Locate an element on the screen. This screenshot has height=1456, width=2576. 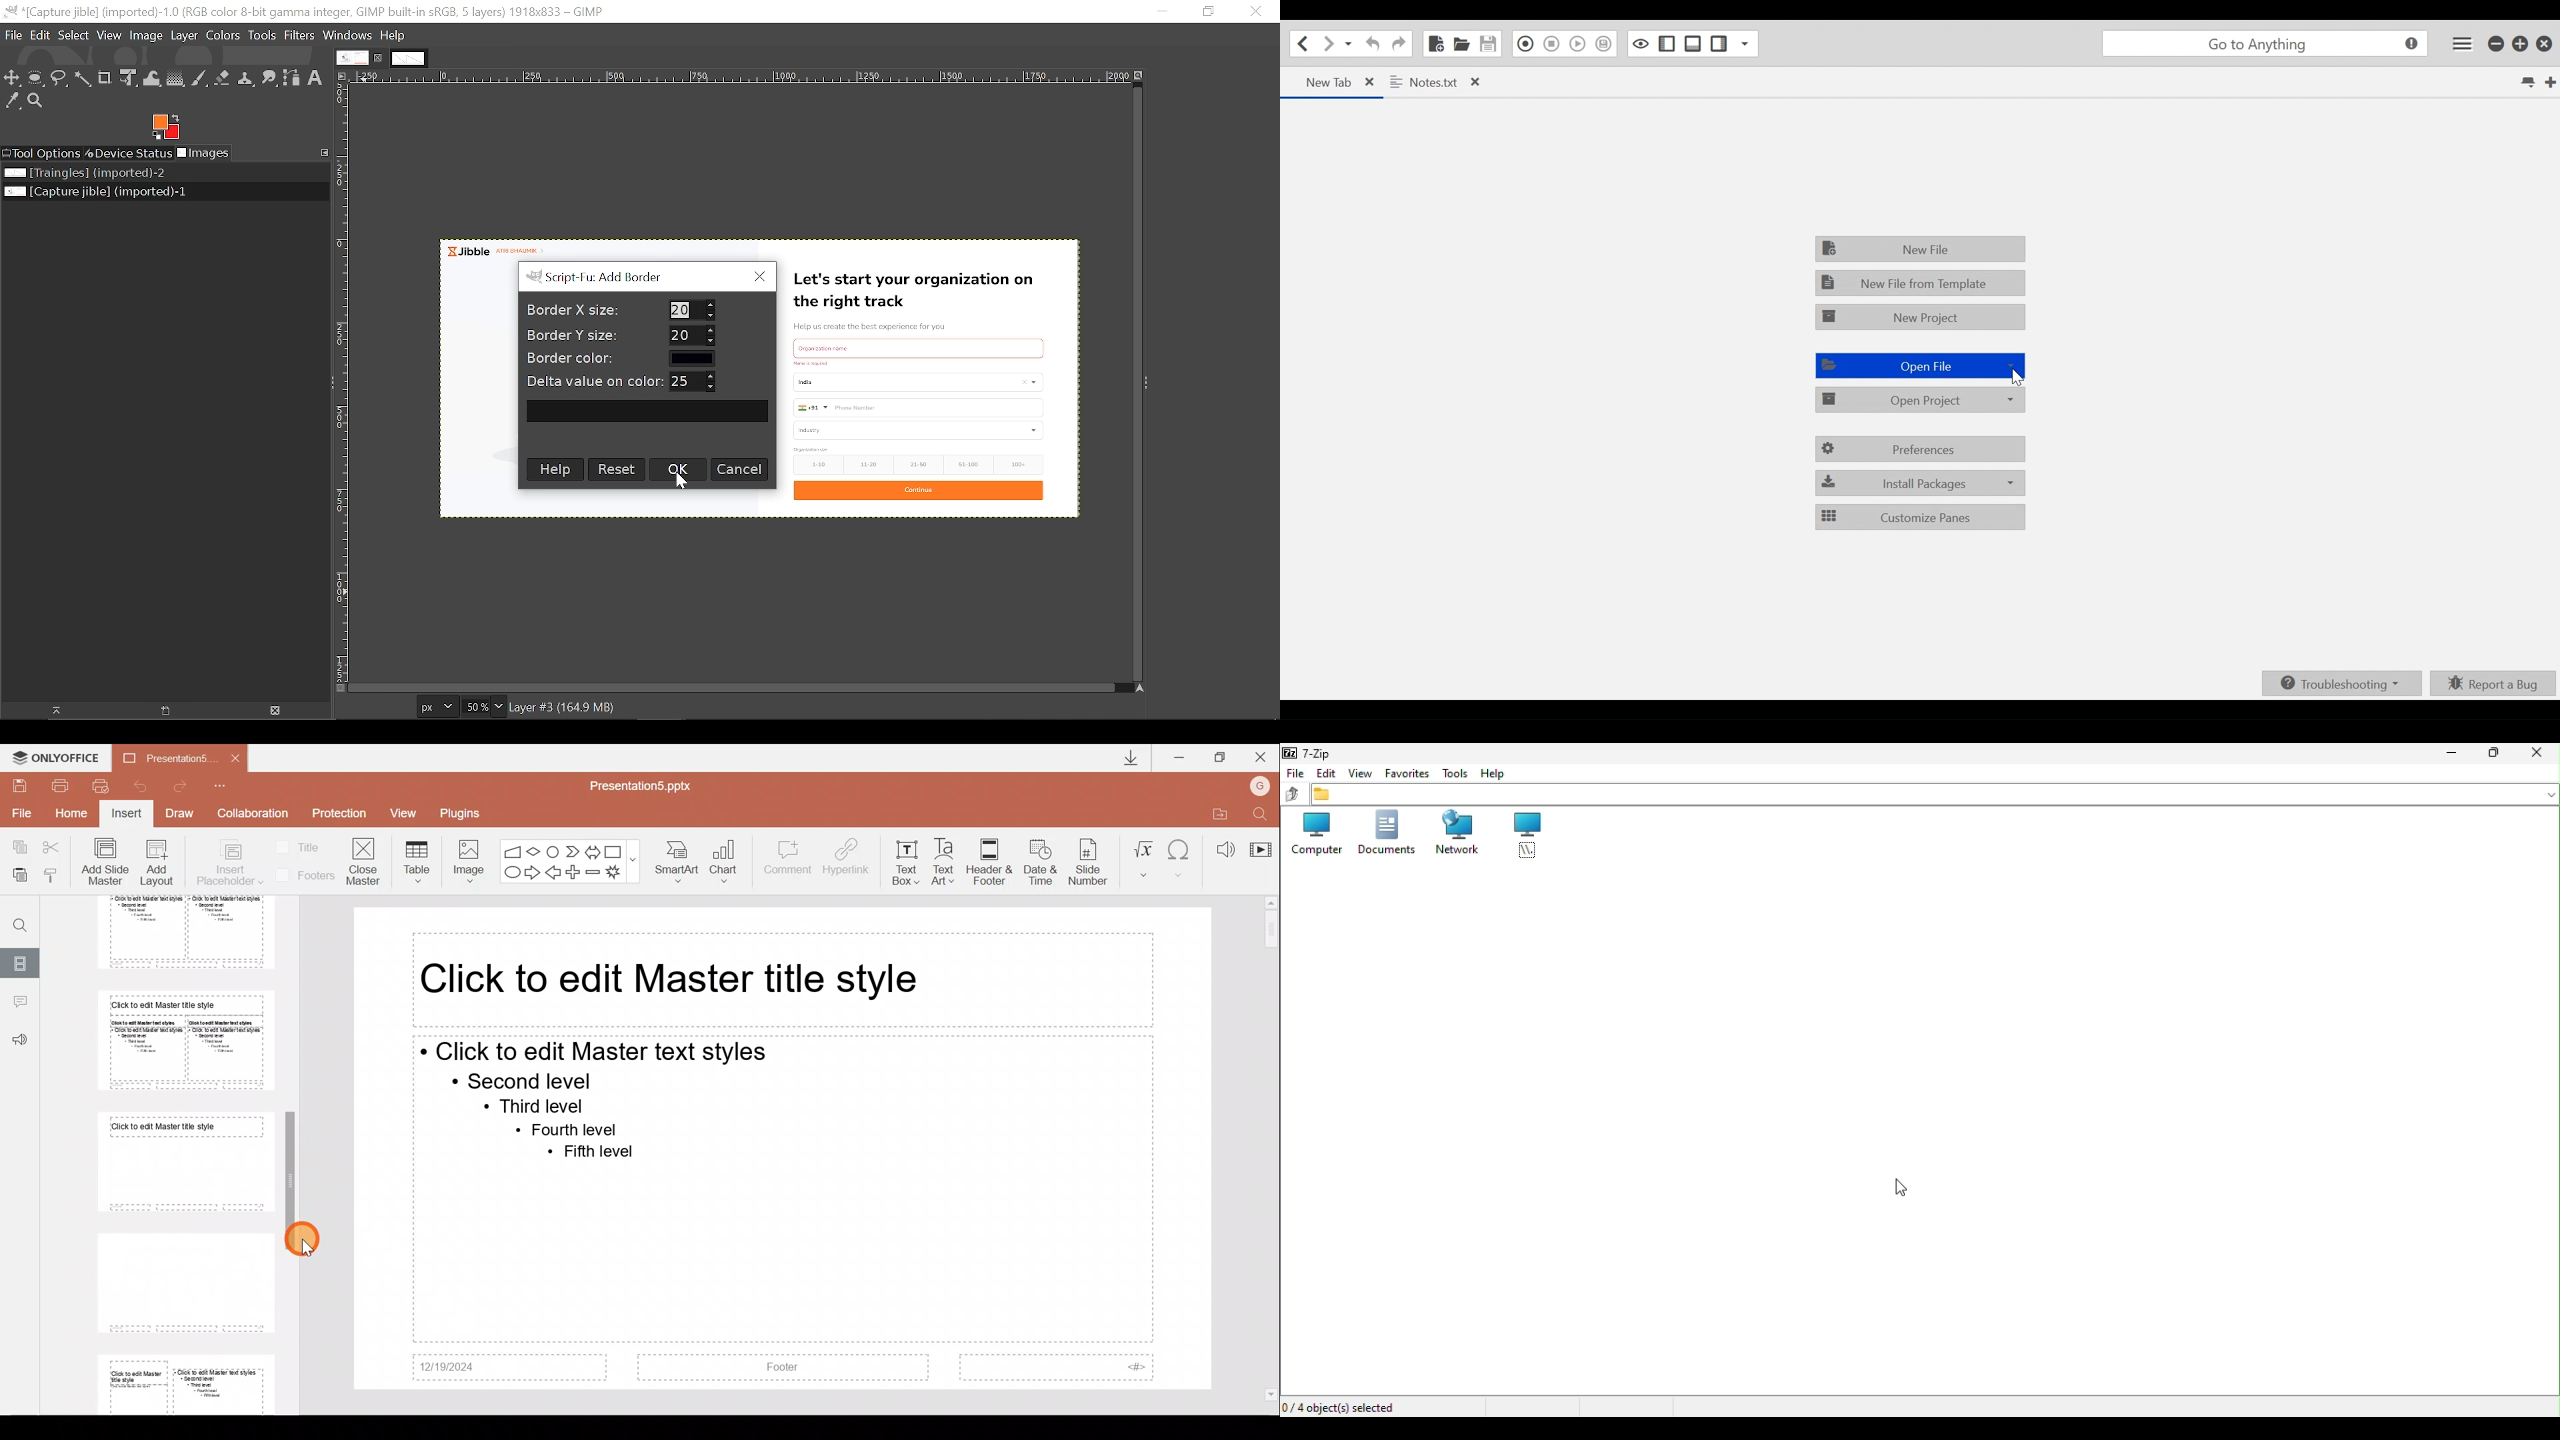
Paste is located at coordinates (19, 877).